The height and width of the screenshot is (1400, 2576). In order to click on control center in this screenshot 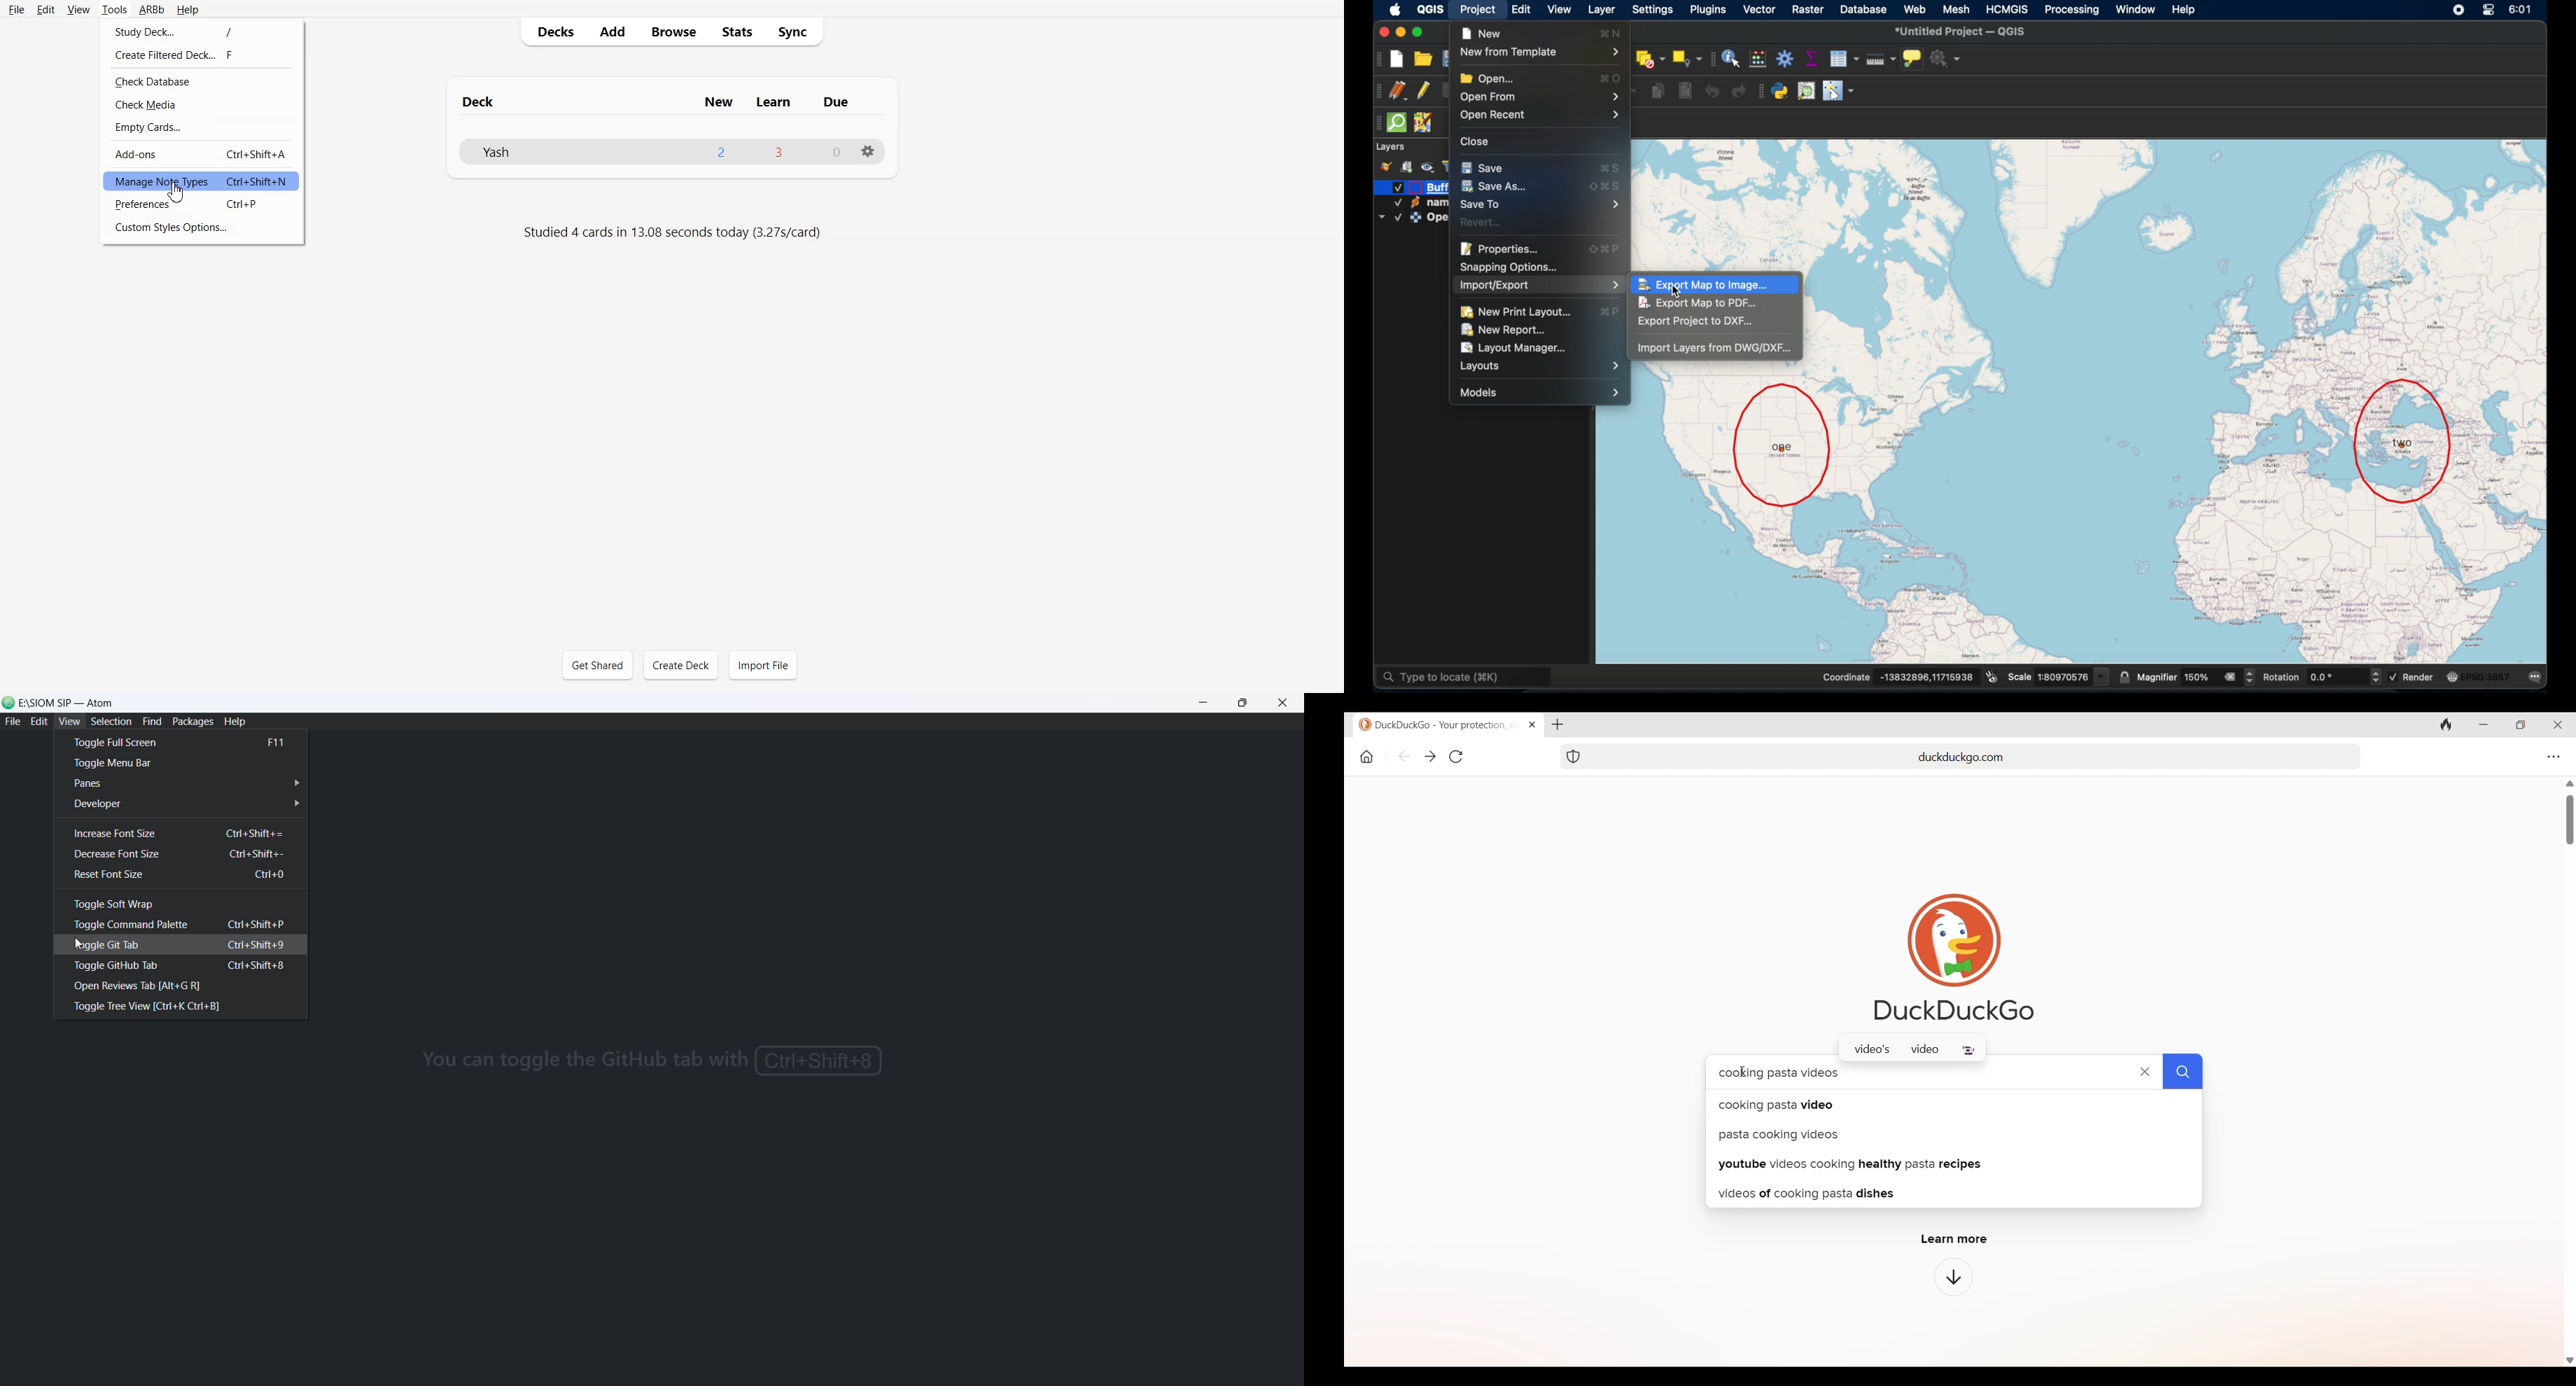, I will do `click(2489, 10)`.